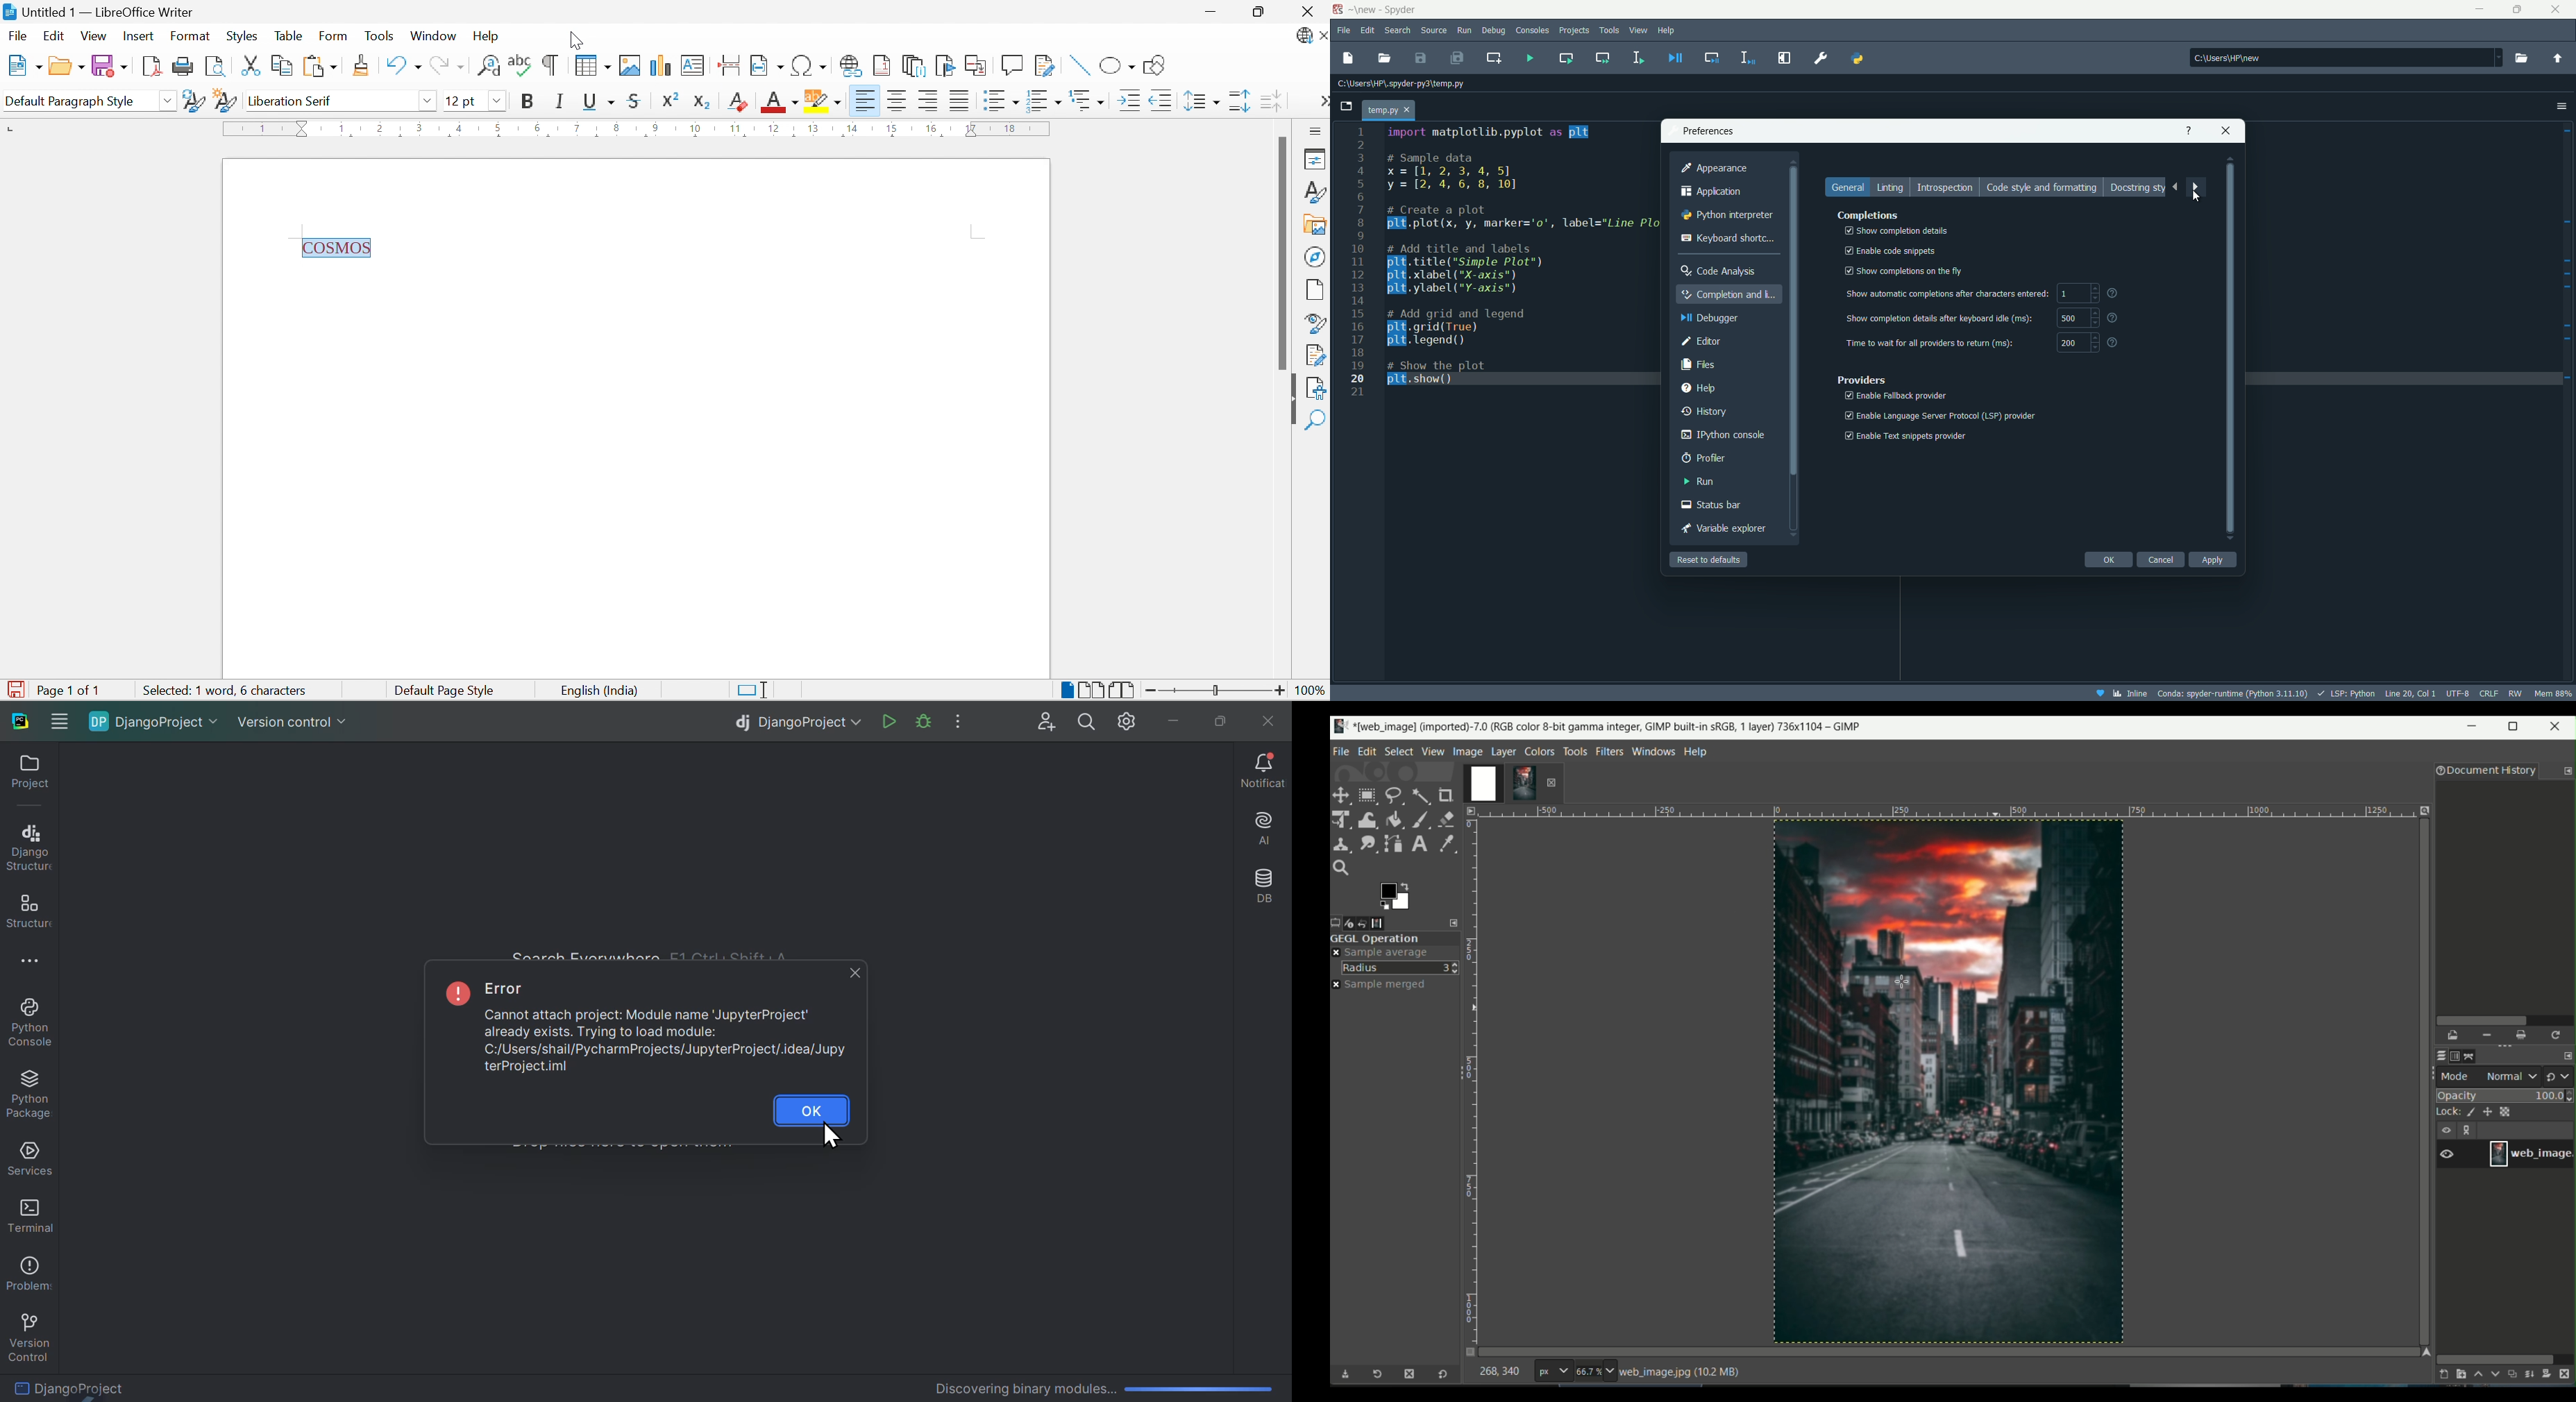  I want to click on Print, so click(182, 66).